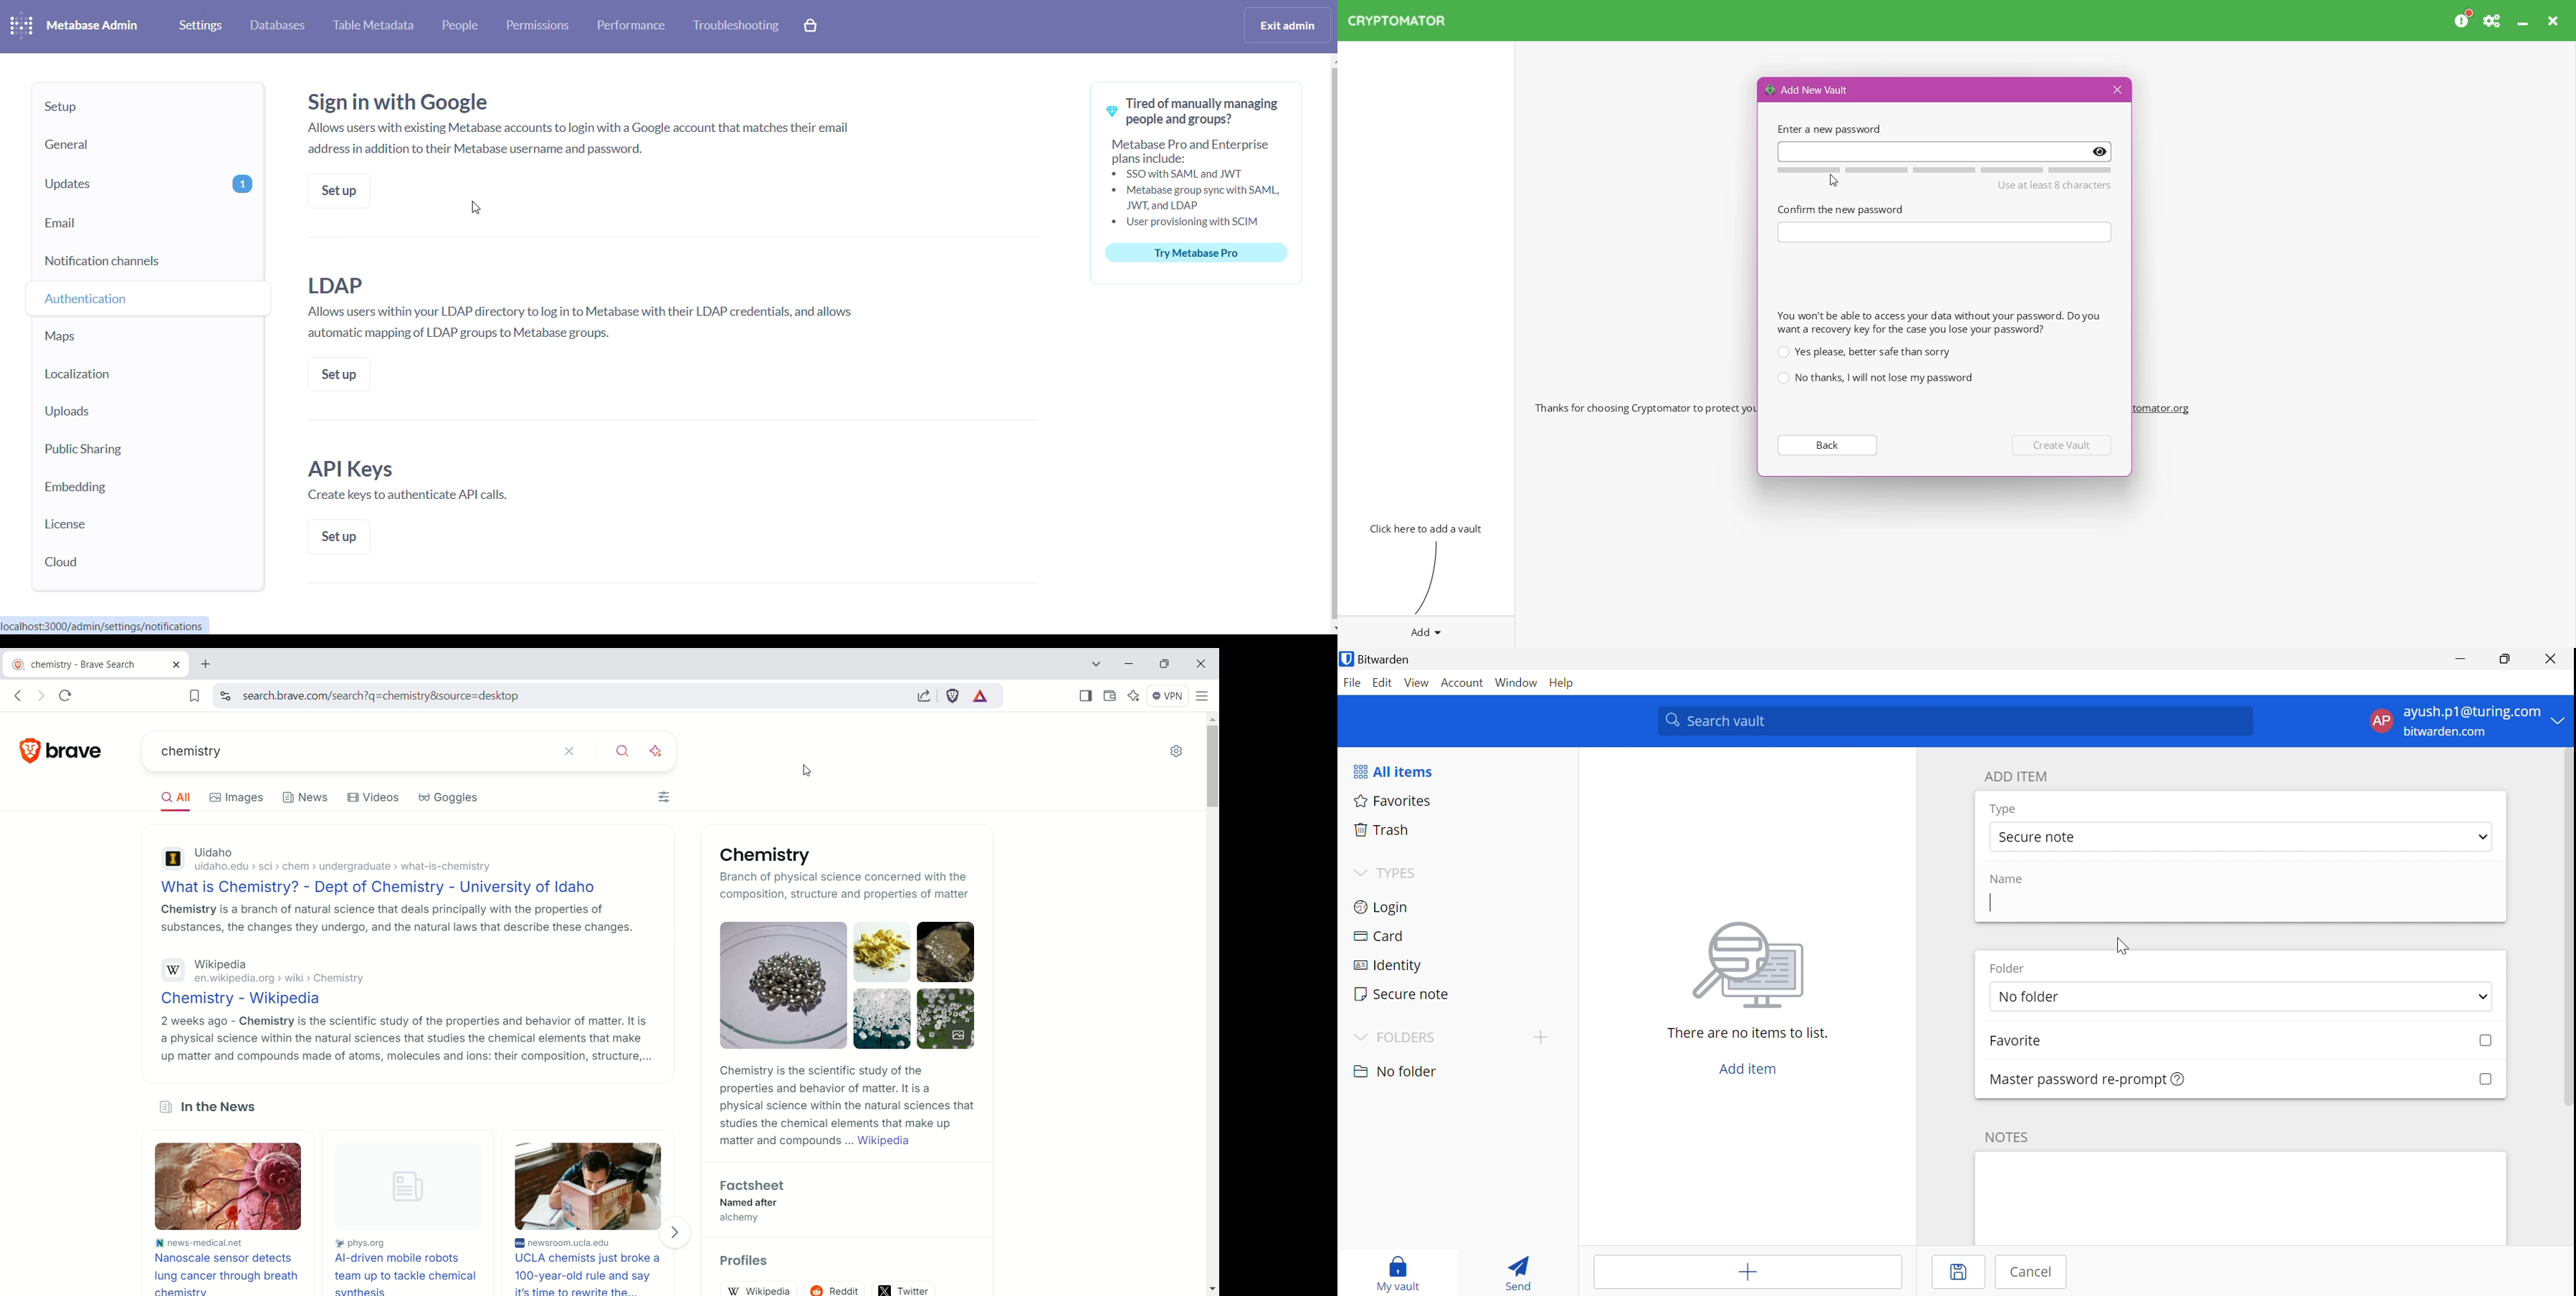 The width and height of the screenshot is (2576, 1316). Describe the element at coordinates (117, 414) in the screenshot. I see `uploads` at that location.